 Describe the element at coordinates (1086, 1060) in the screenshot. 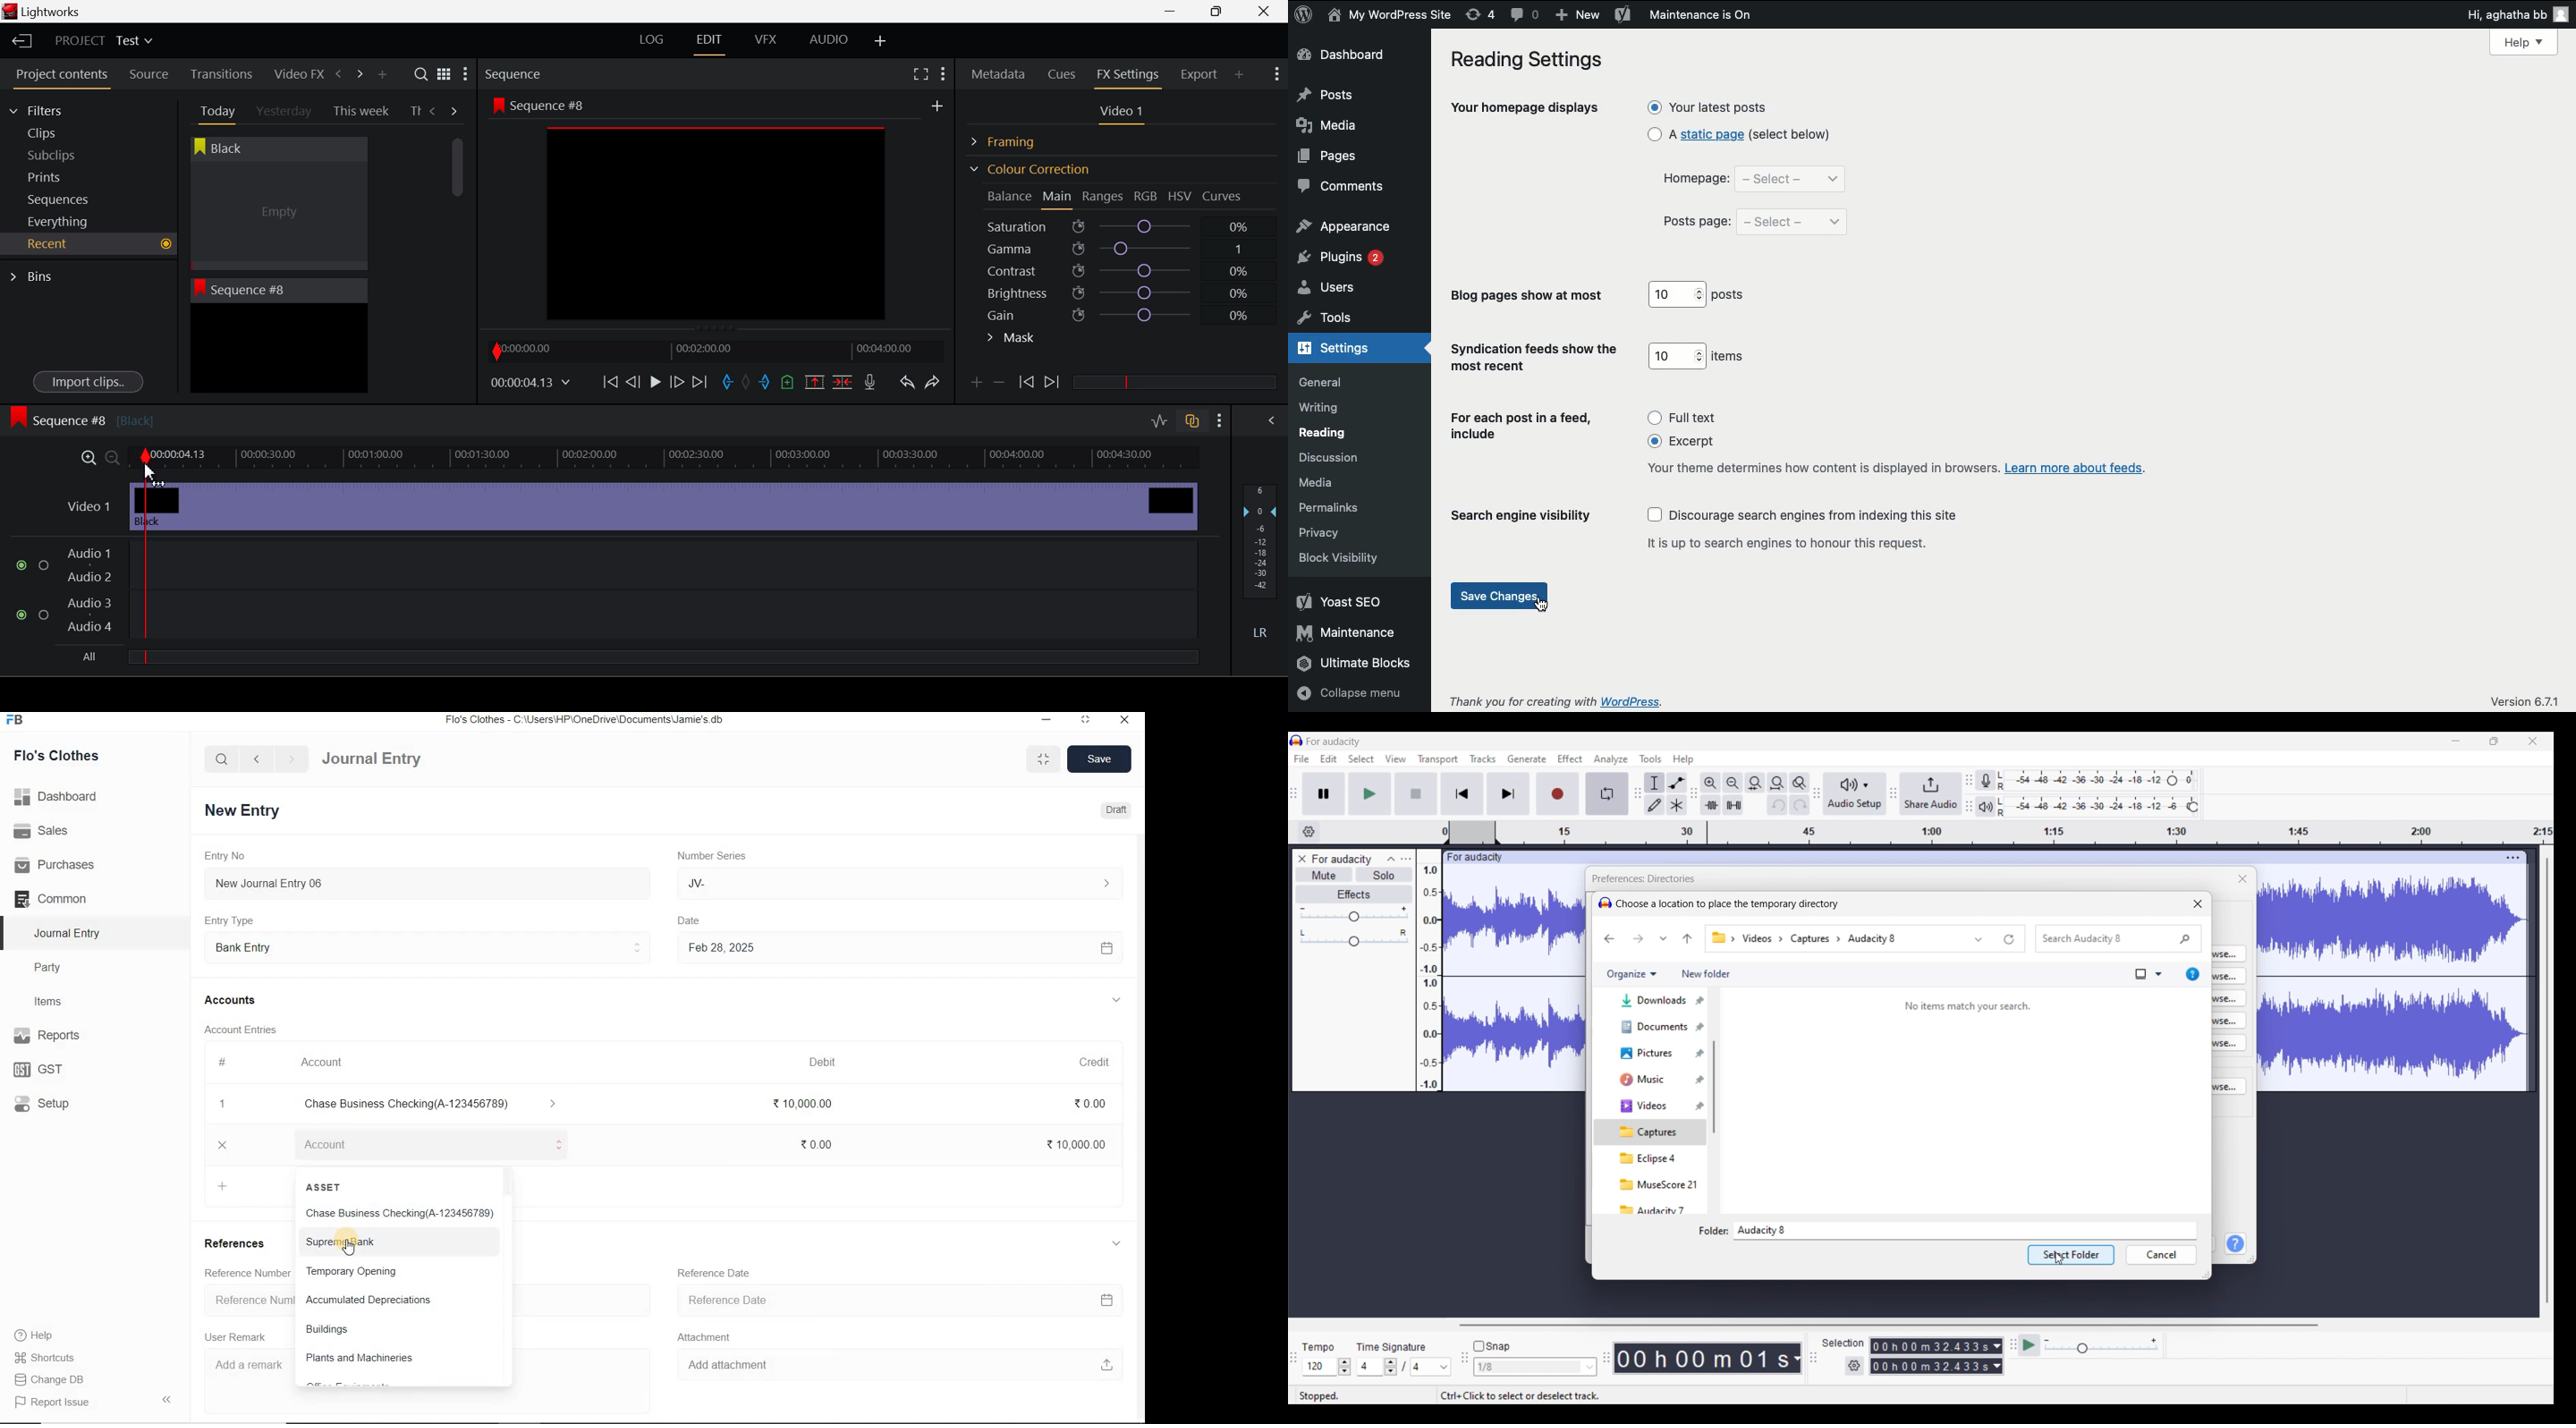

I see `Credit` at that location.